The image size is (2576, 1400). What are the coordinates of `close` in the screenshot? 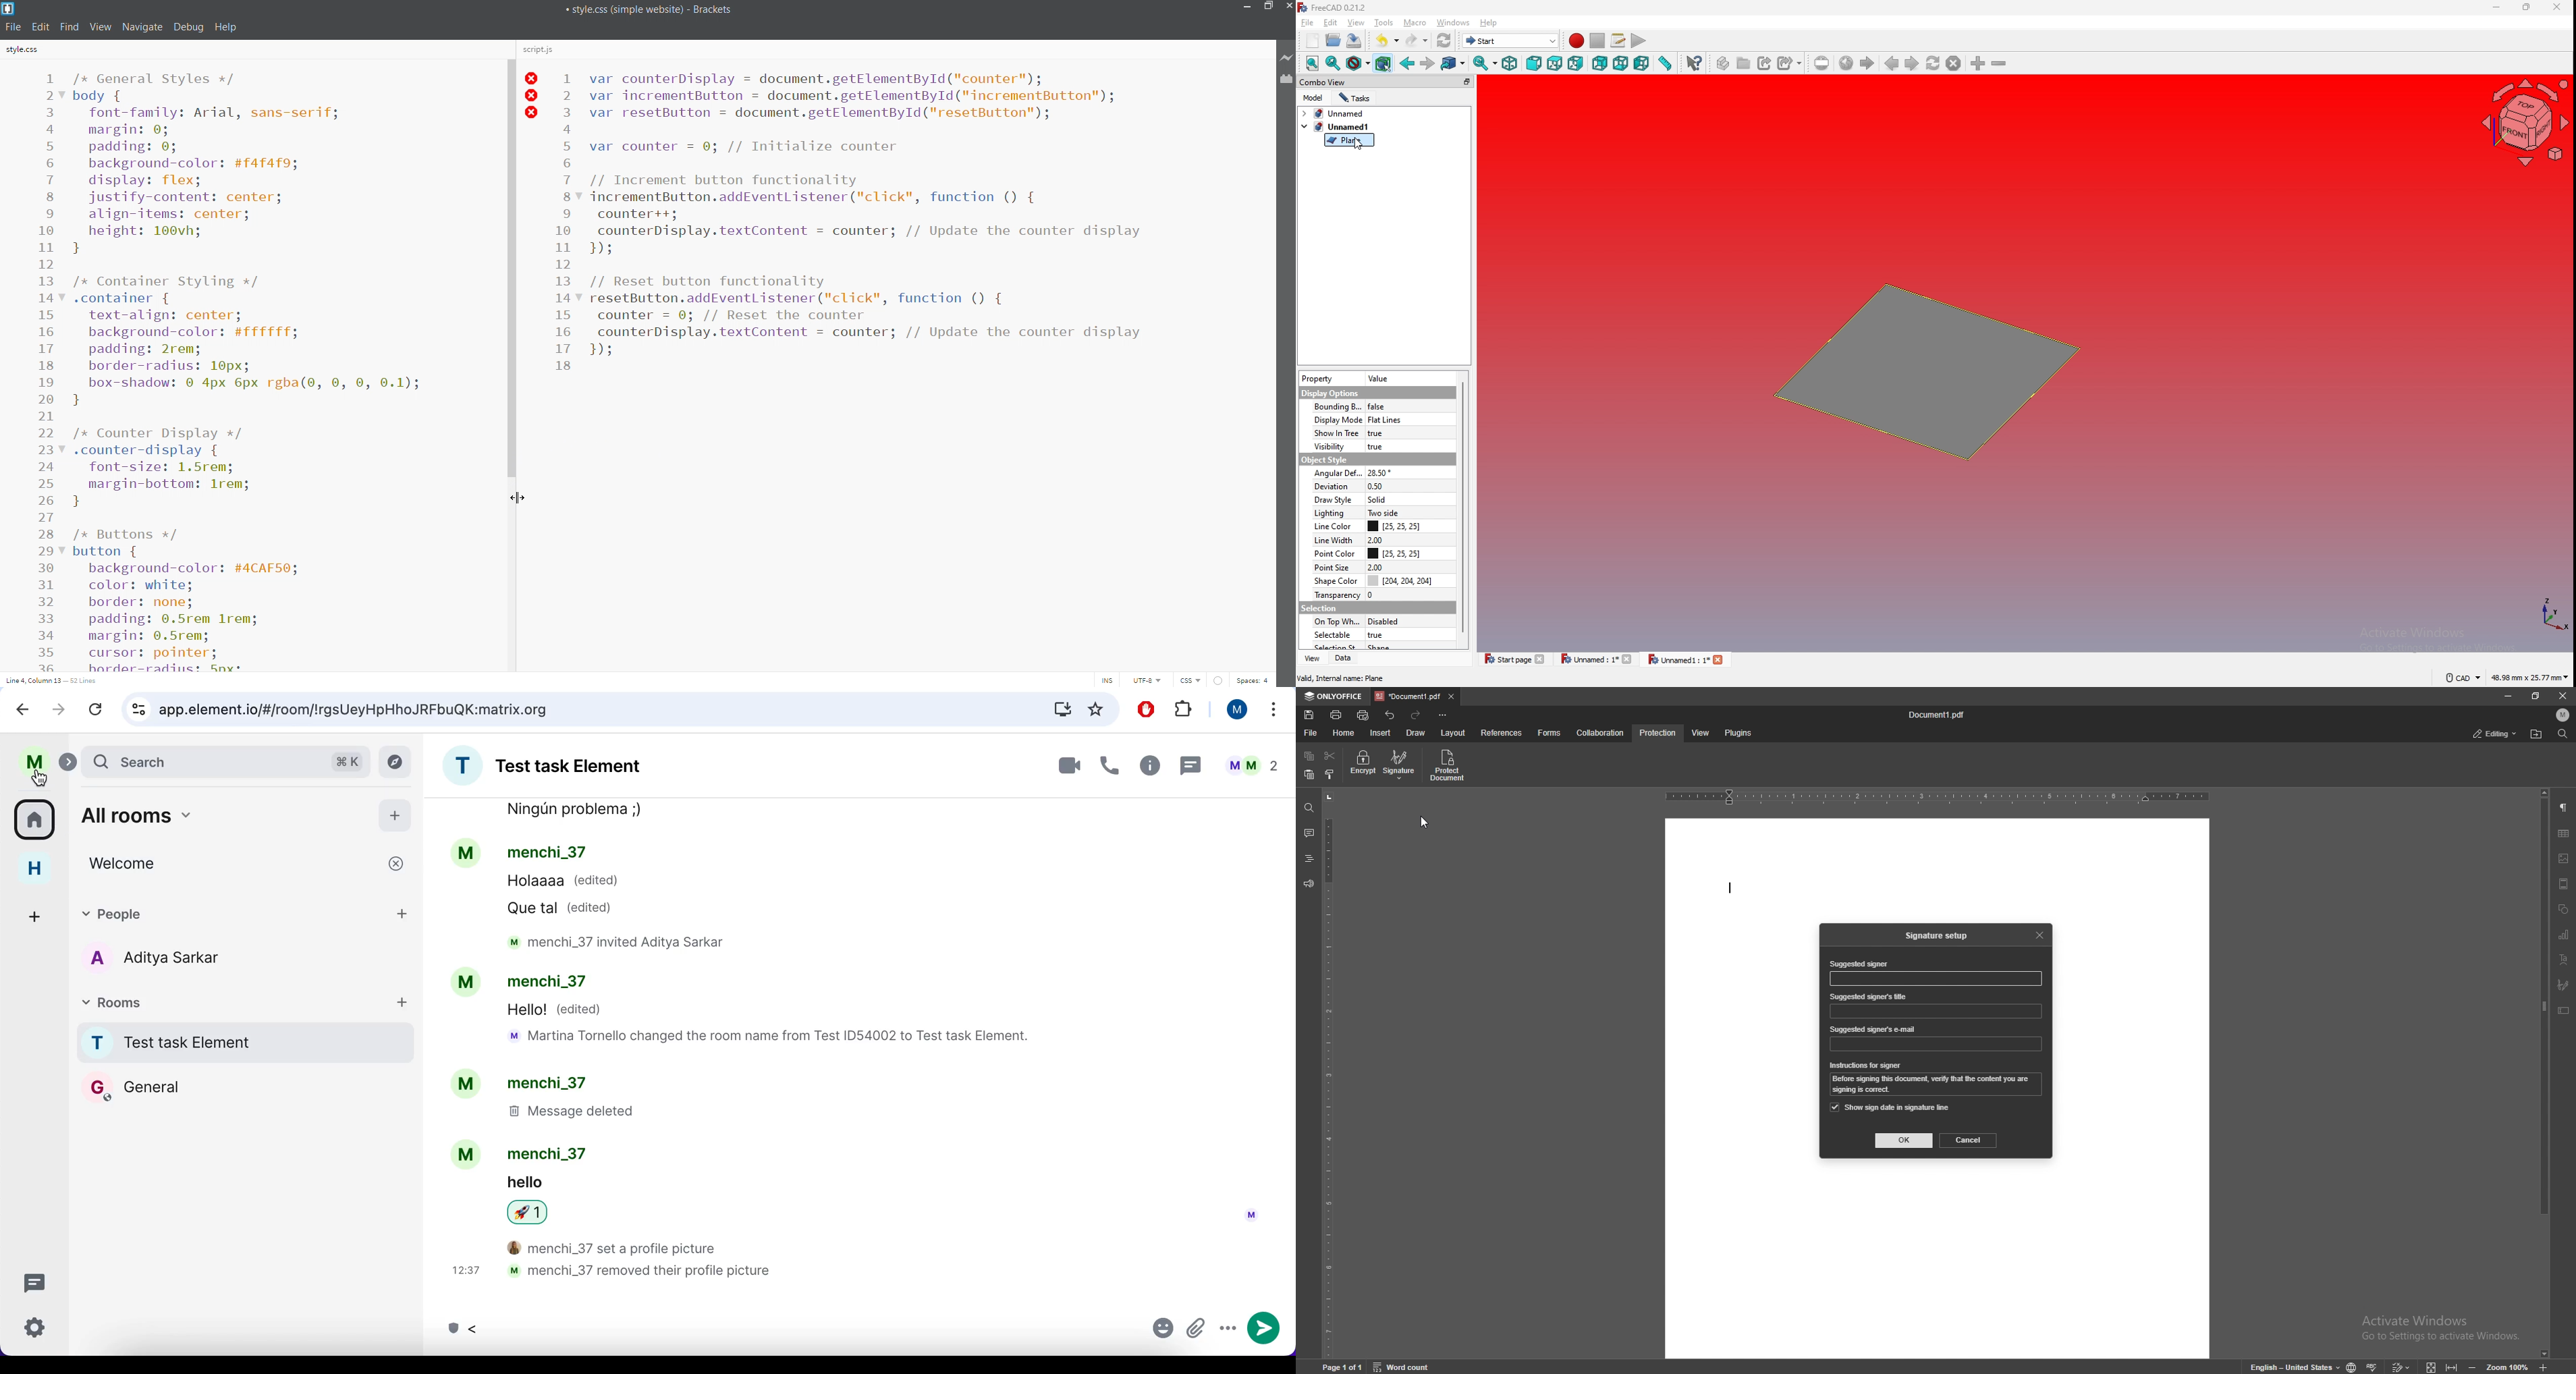 It's located at (2564, 697).